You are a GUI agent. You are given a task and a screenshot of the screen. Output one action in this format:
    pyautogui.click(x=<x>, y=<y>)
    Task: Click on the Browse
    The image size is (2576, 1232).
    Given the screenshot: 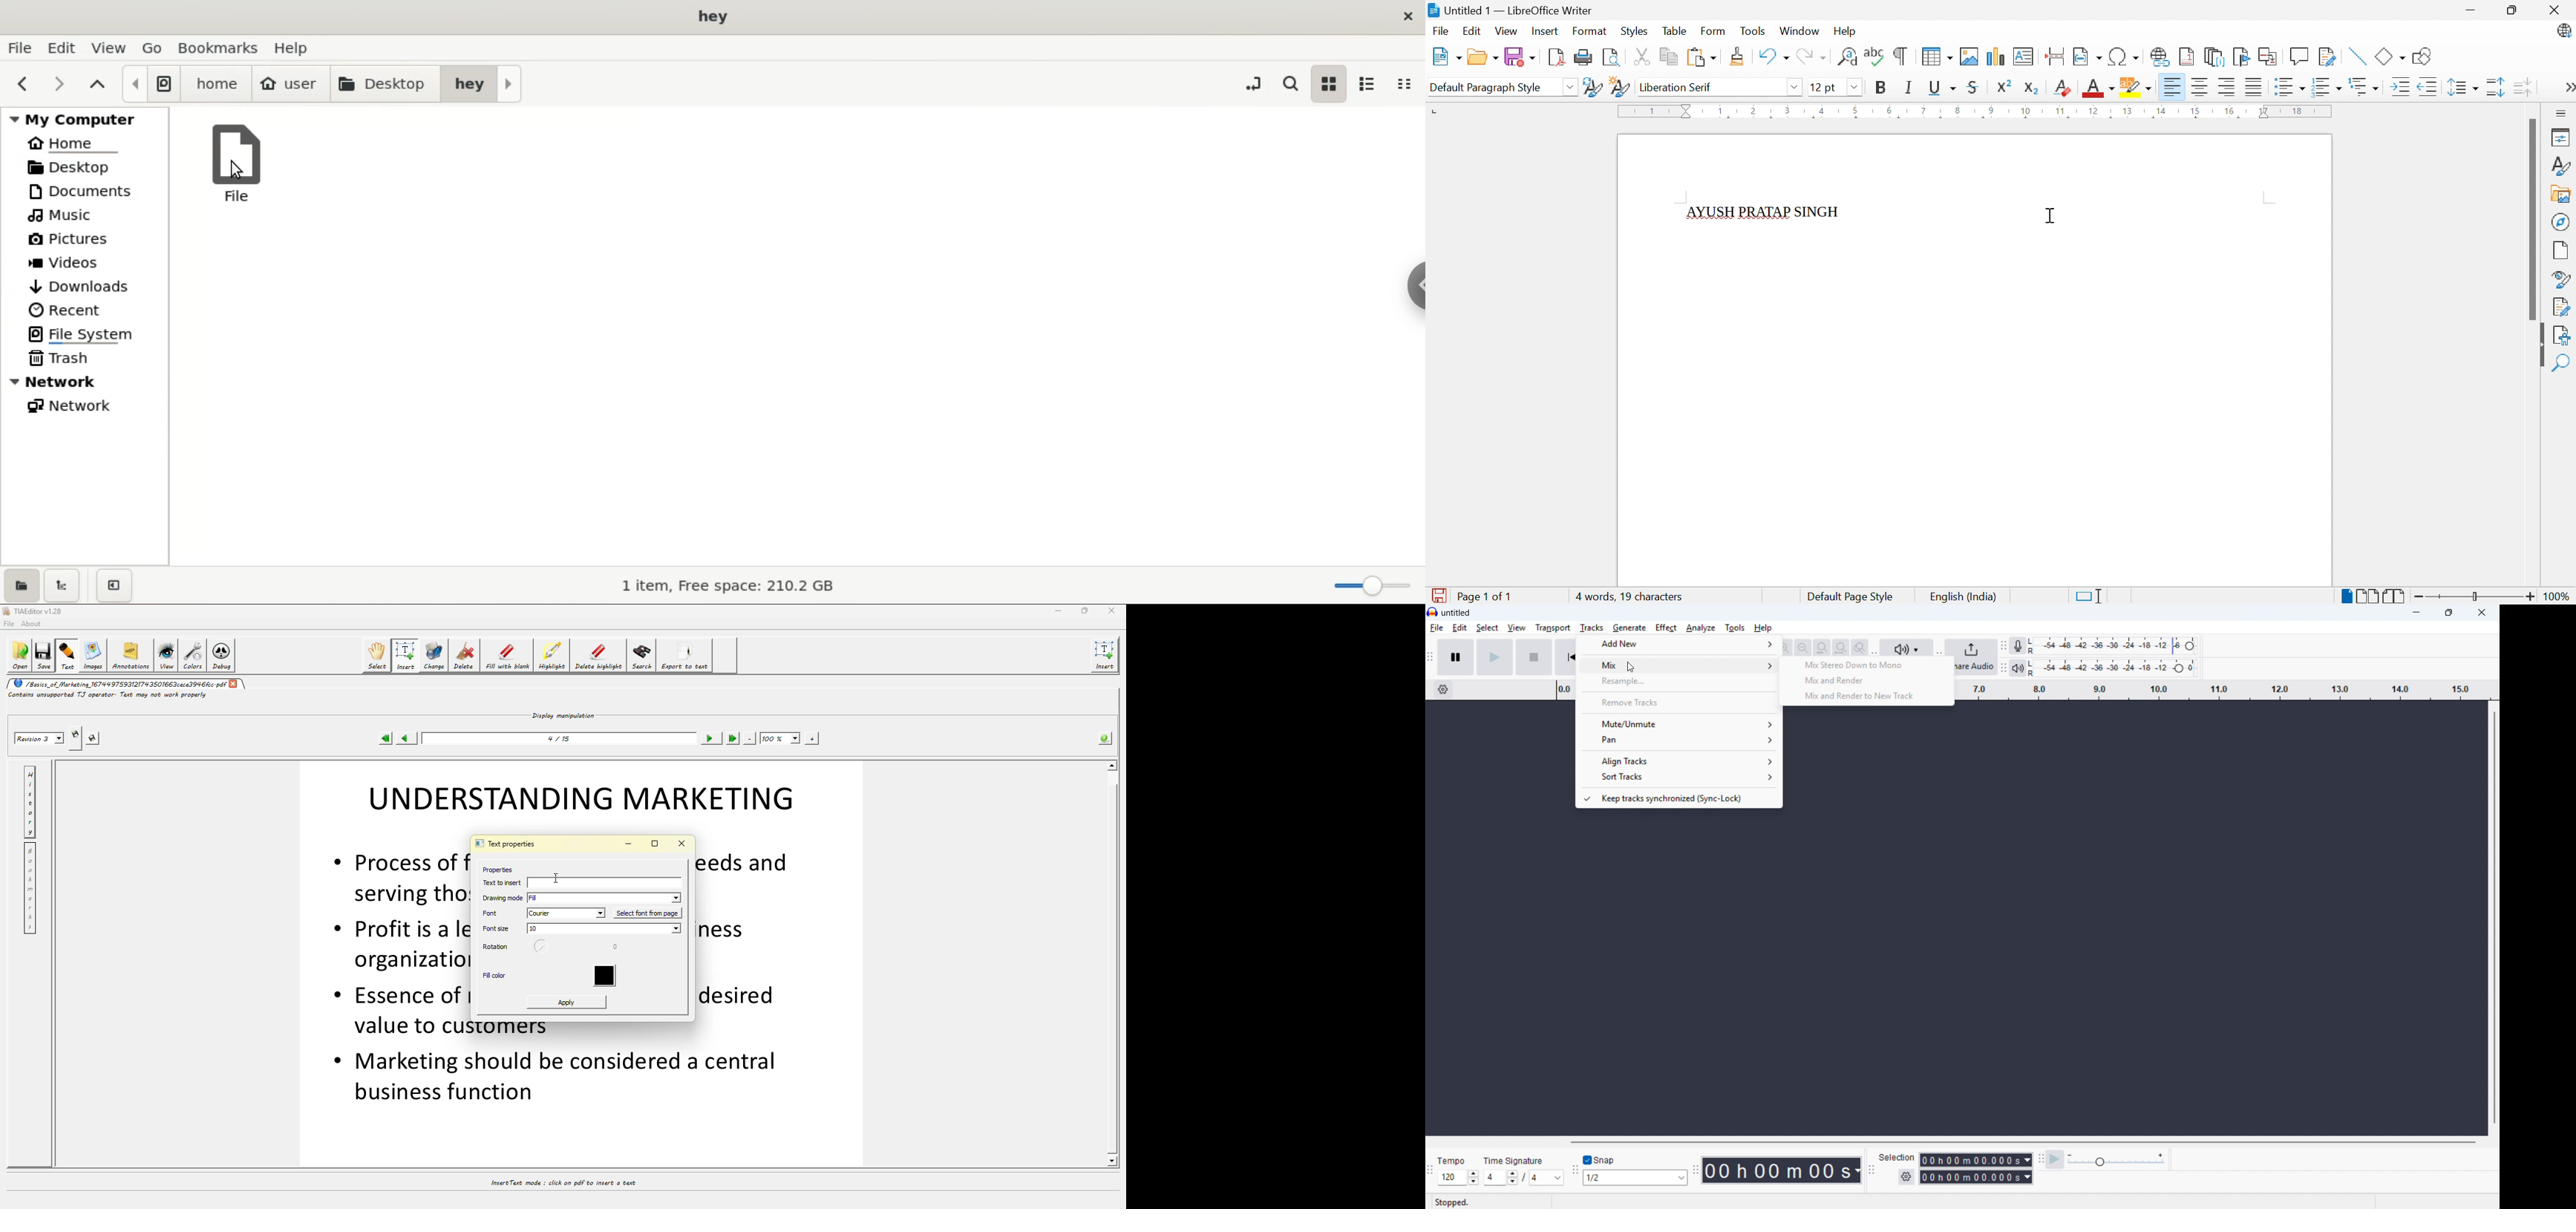 What is the action you would take?
    pyautogui.click(x=1482, y=58)
    